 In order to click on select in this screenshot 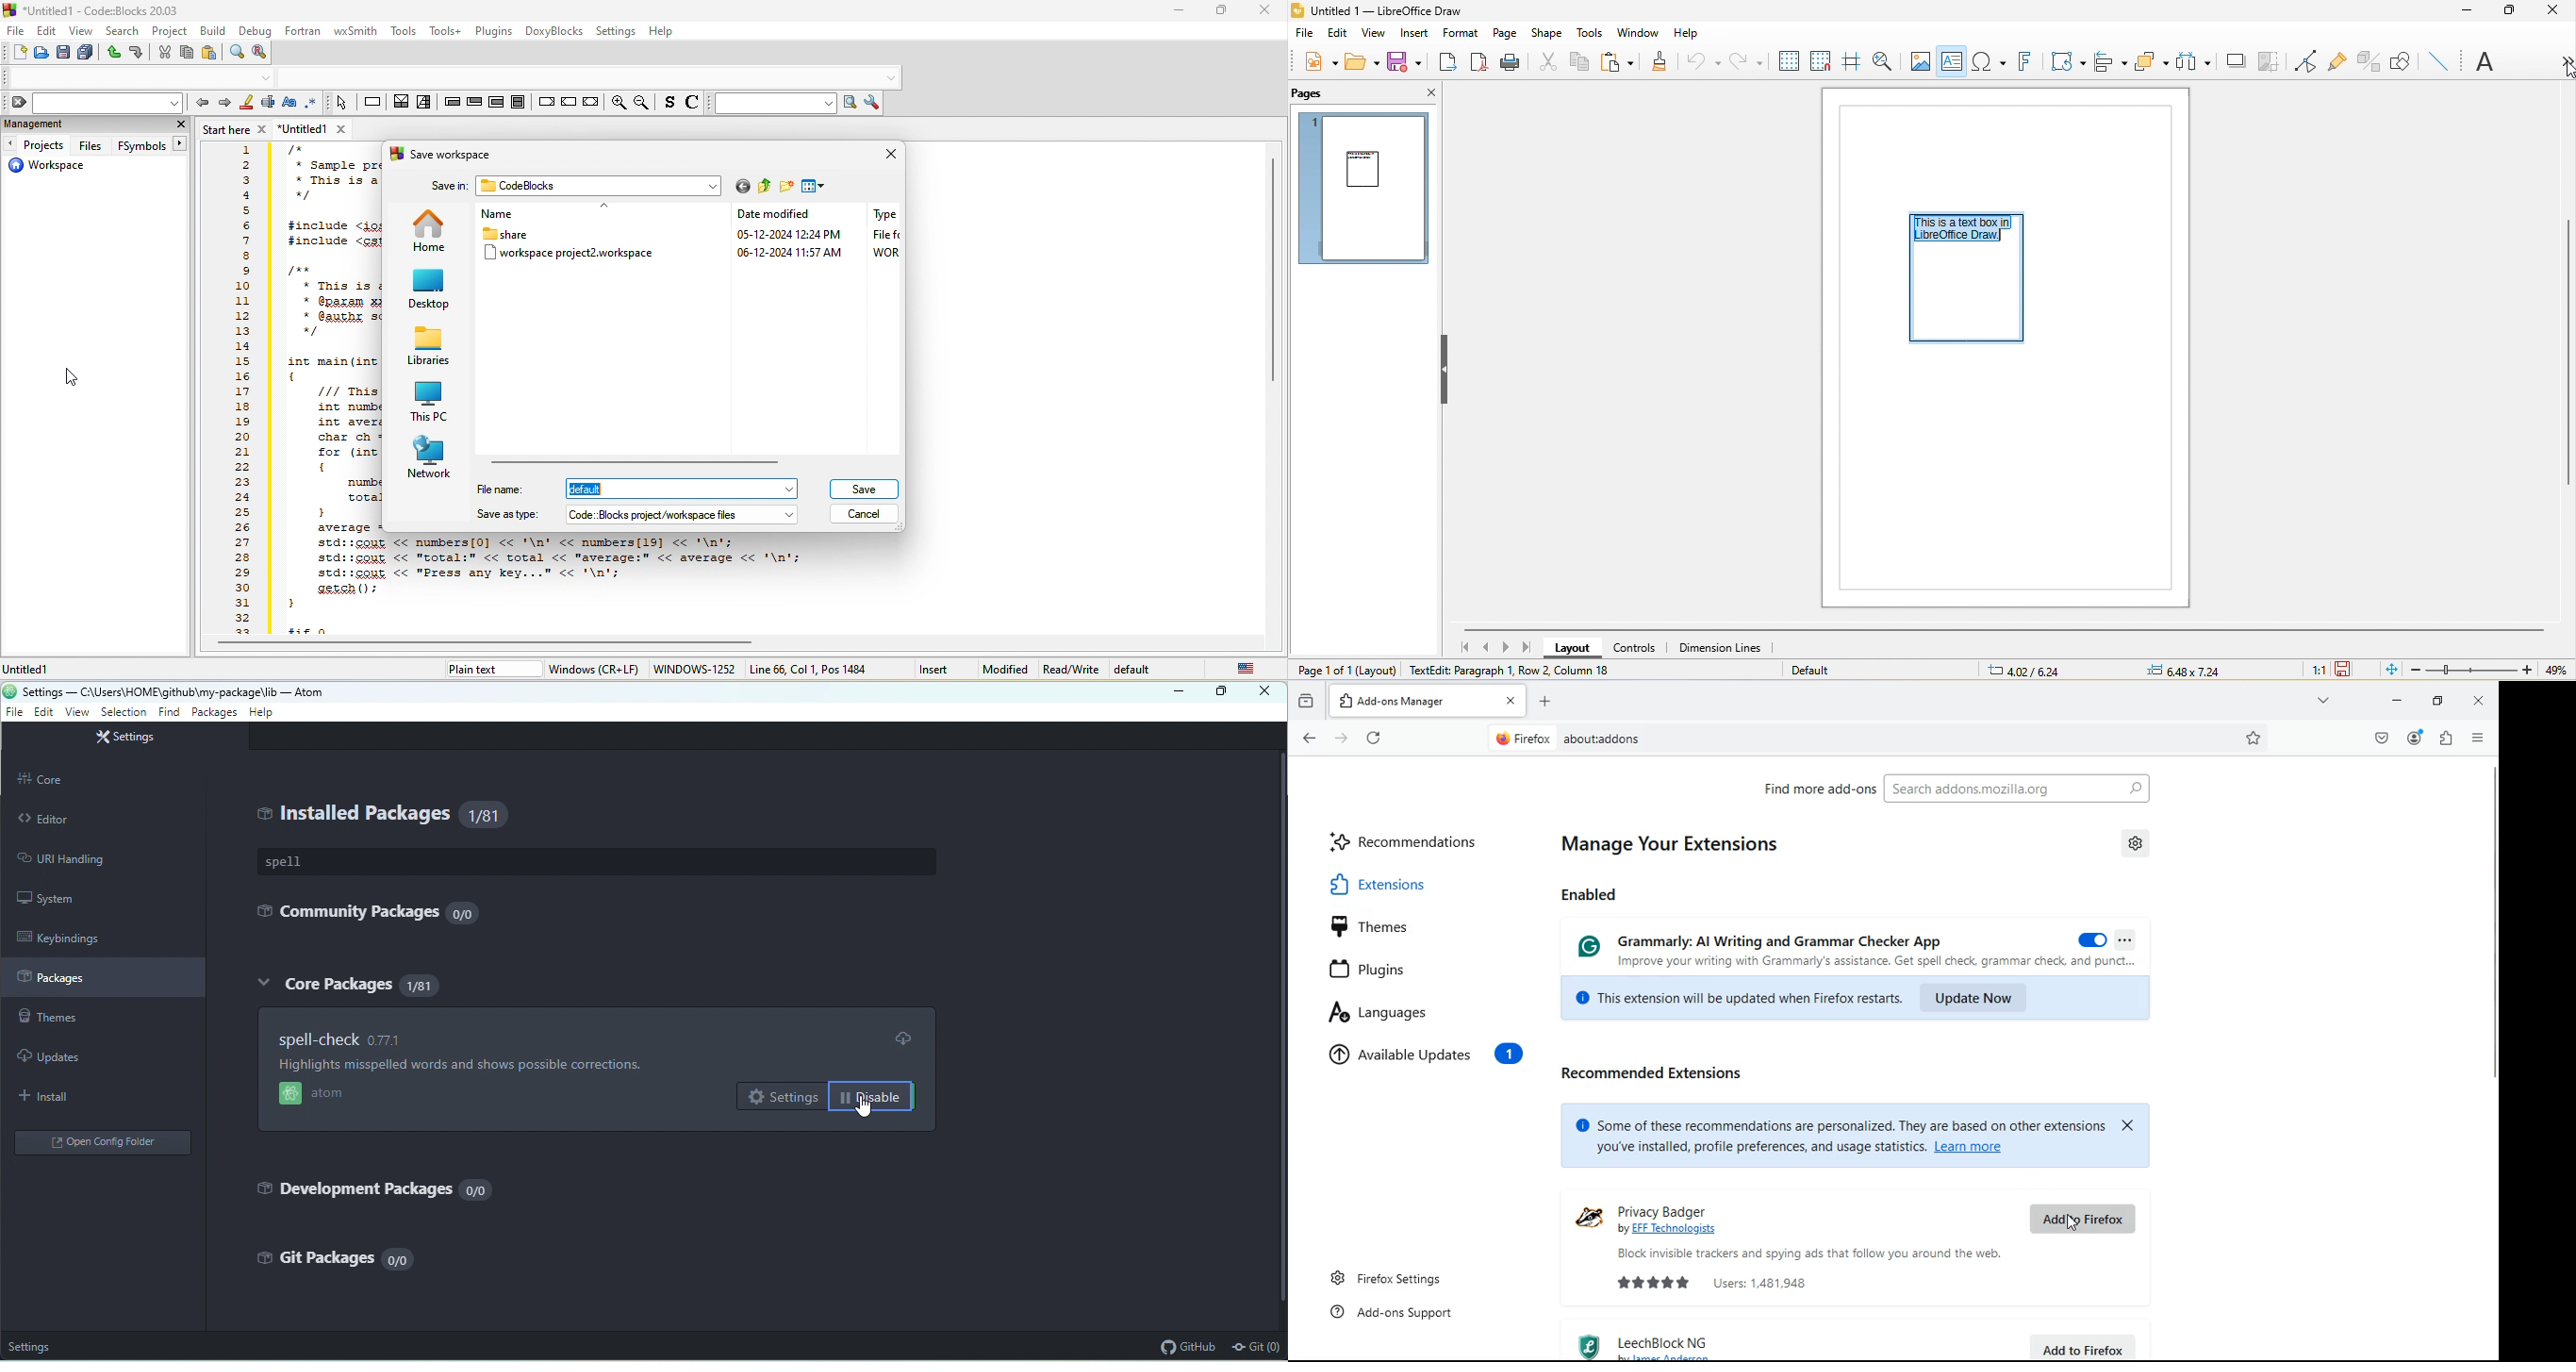, I will do `click(340, 104)`.